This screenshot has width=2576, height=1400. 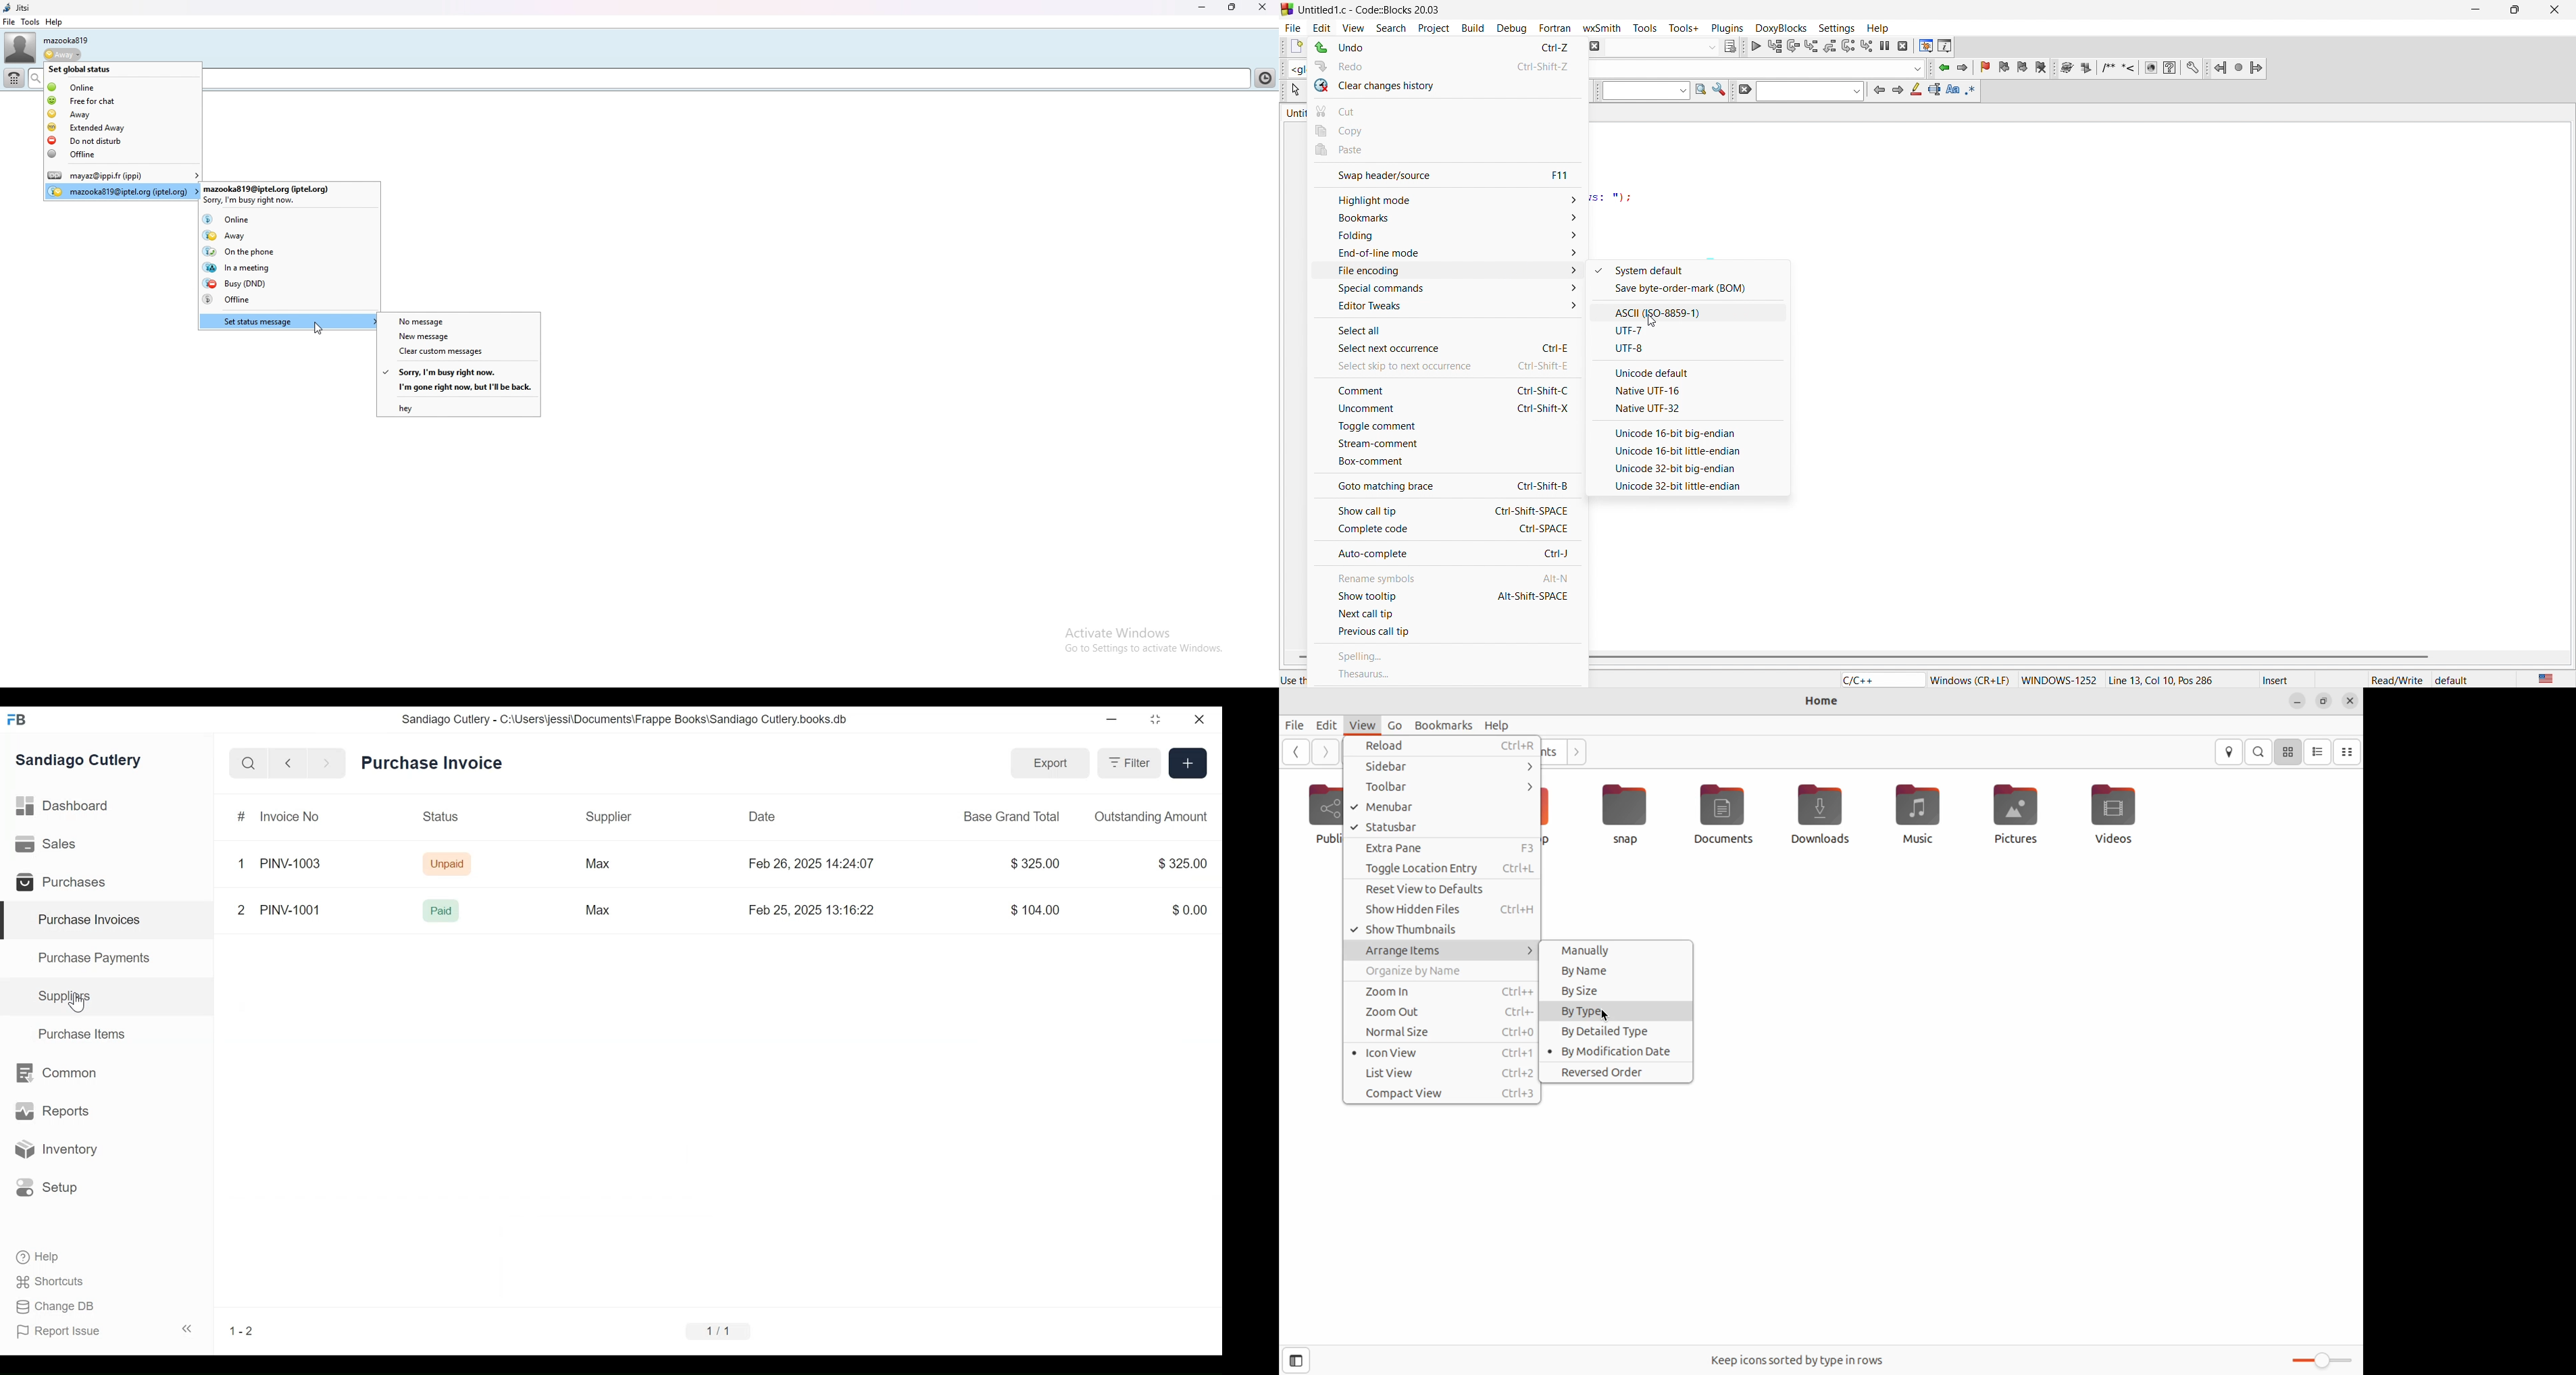 I want to click on Date, so click(x=763, y=815).